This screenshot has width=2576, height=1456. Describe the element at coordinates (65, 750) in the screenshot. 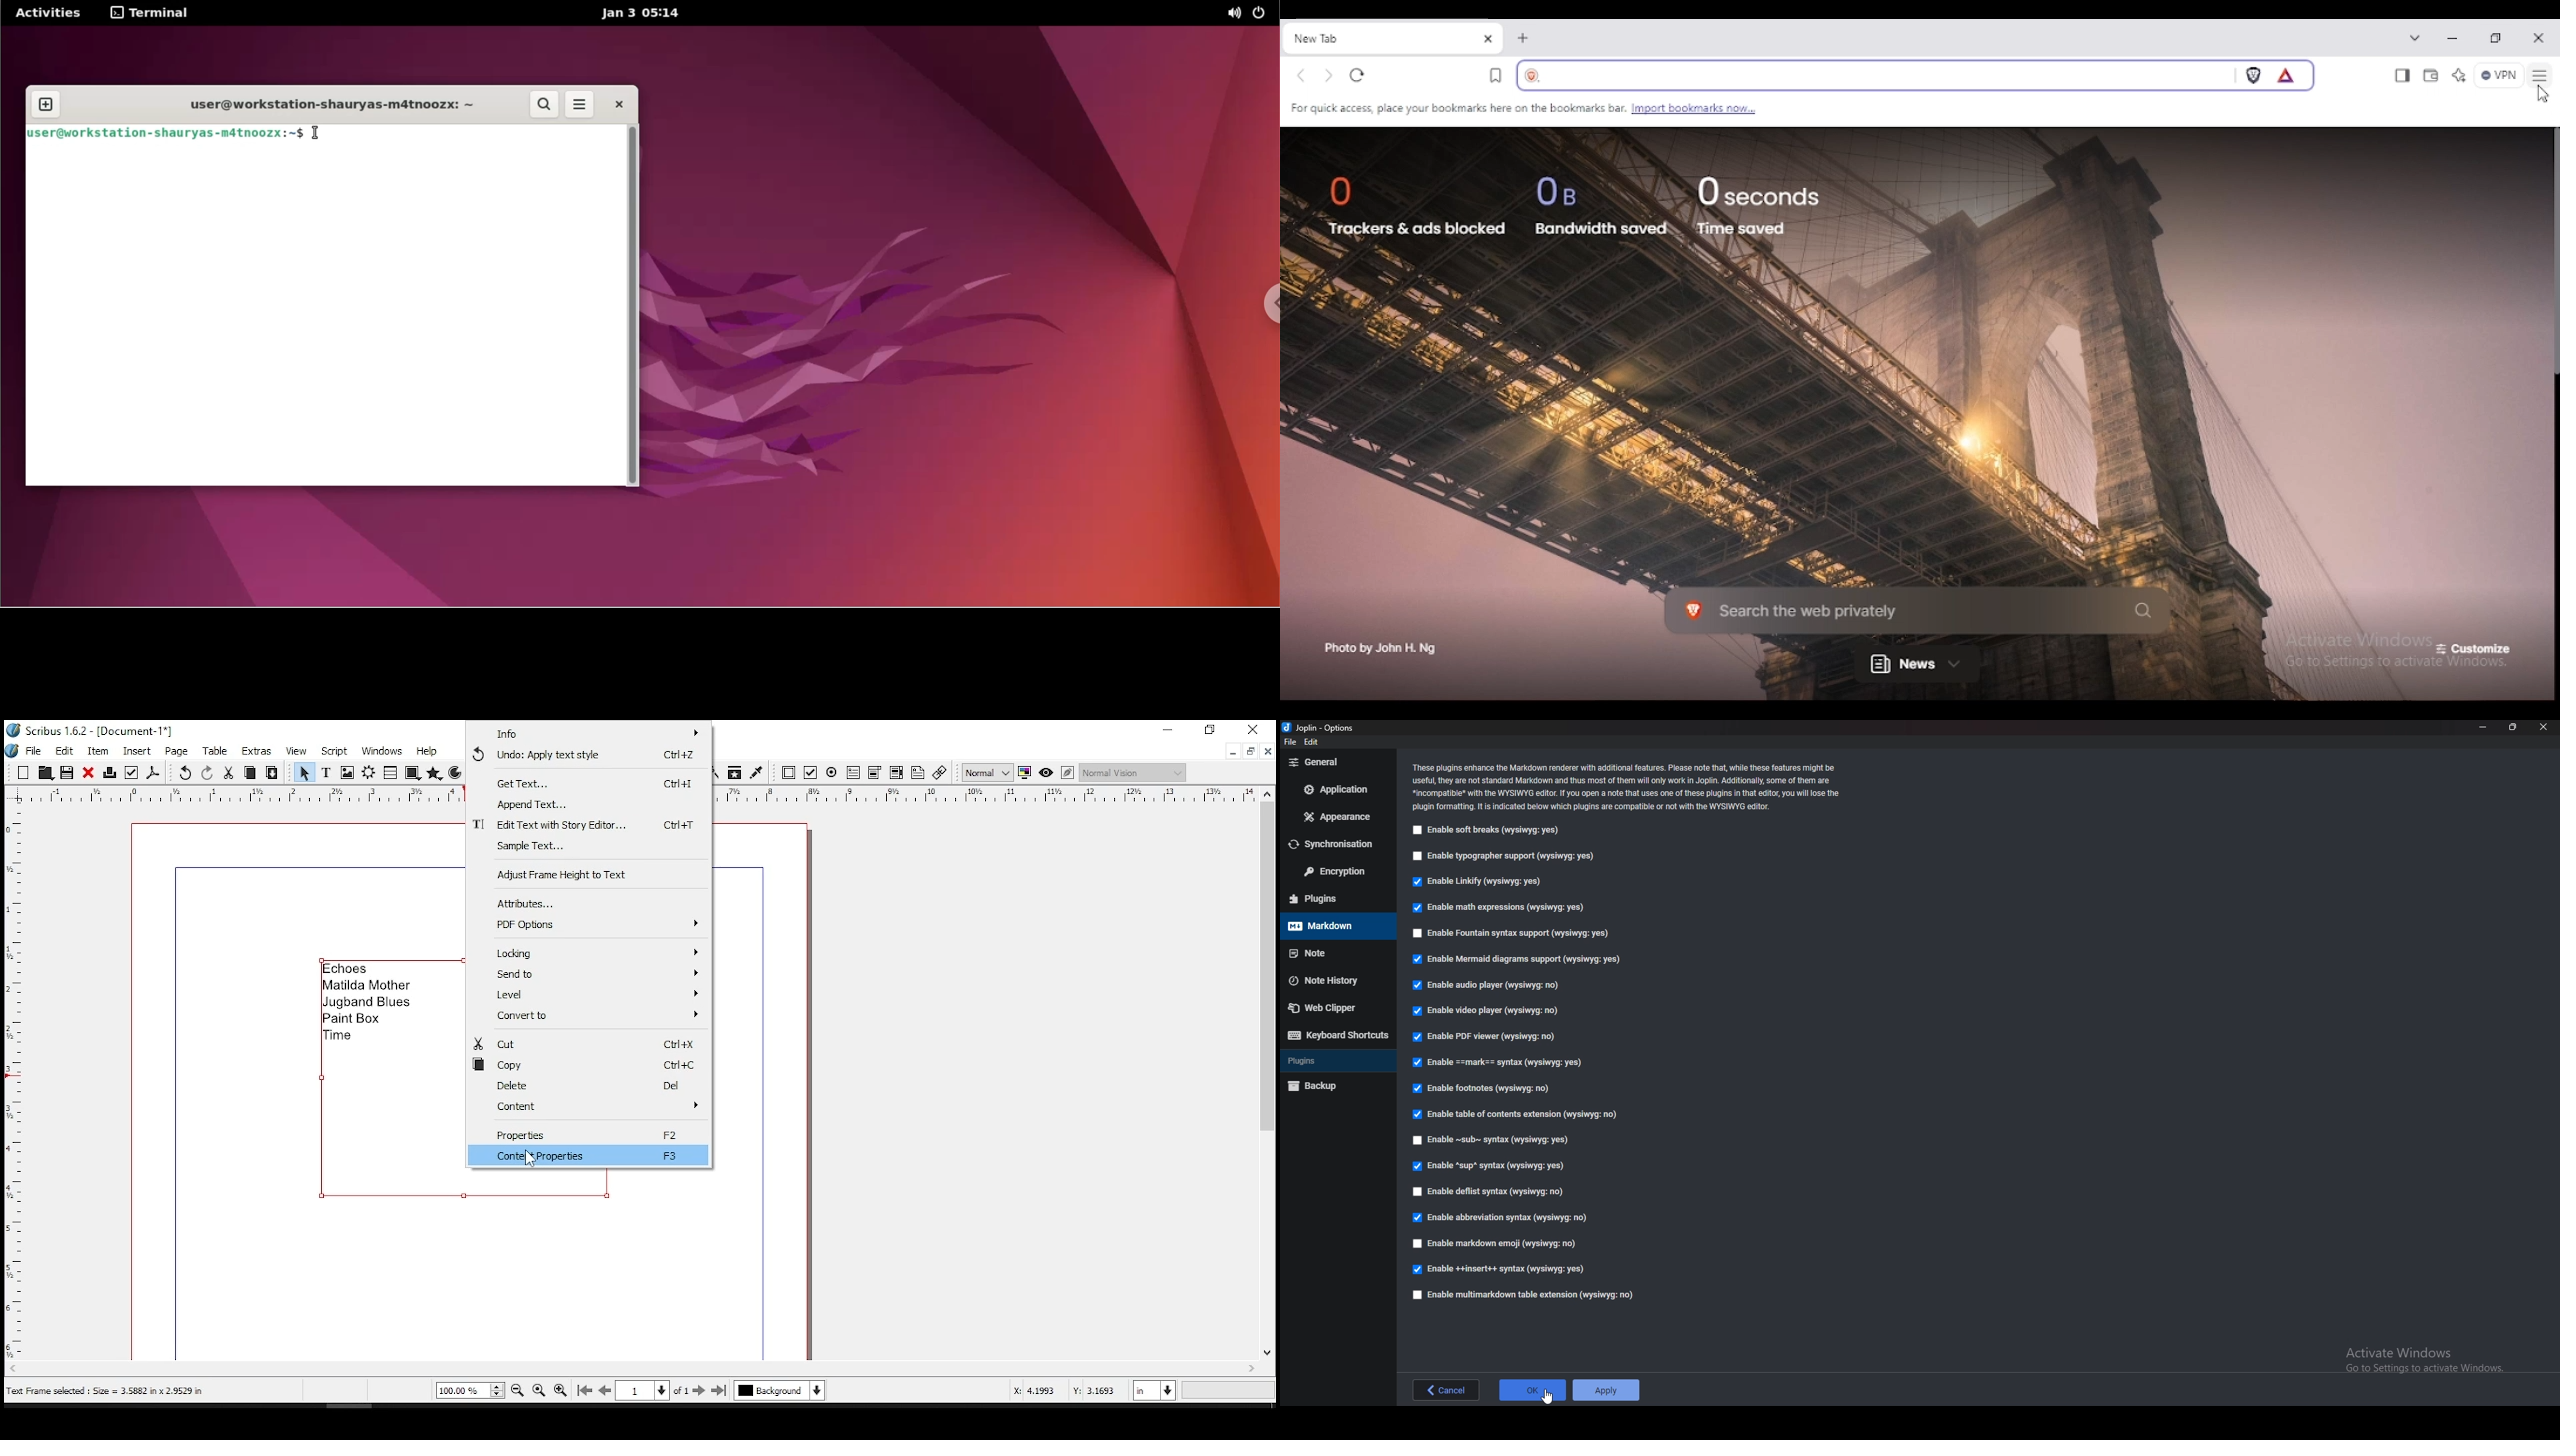

I see `edit` at that location.